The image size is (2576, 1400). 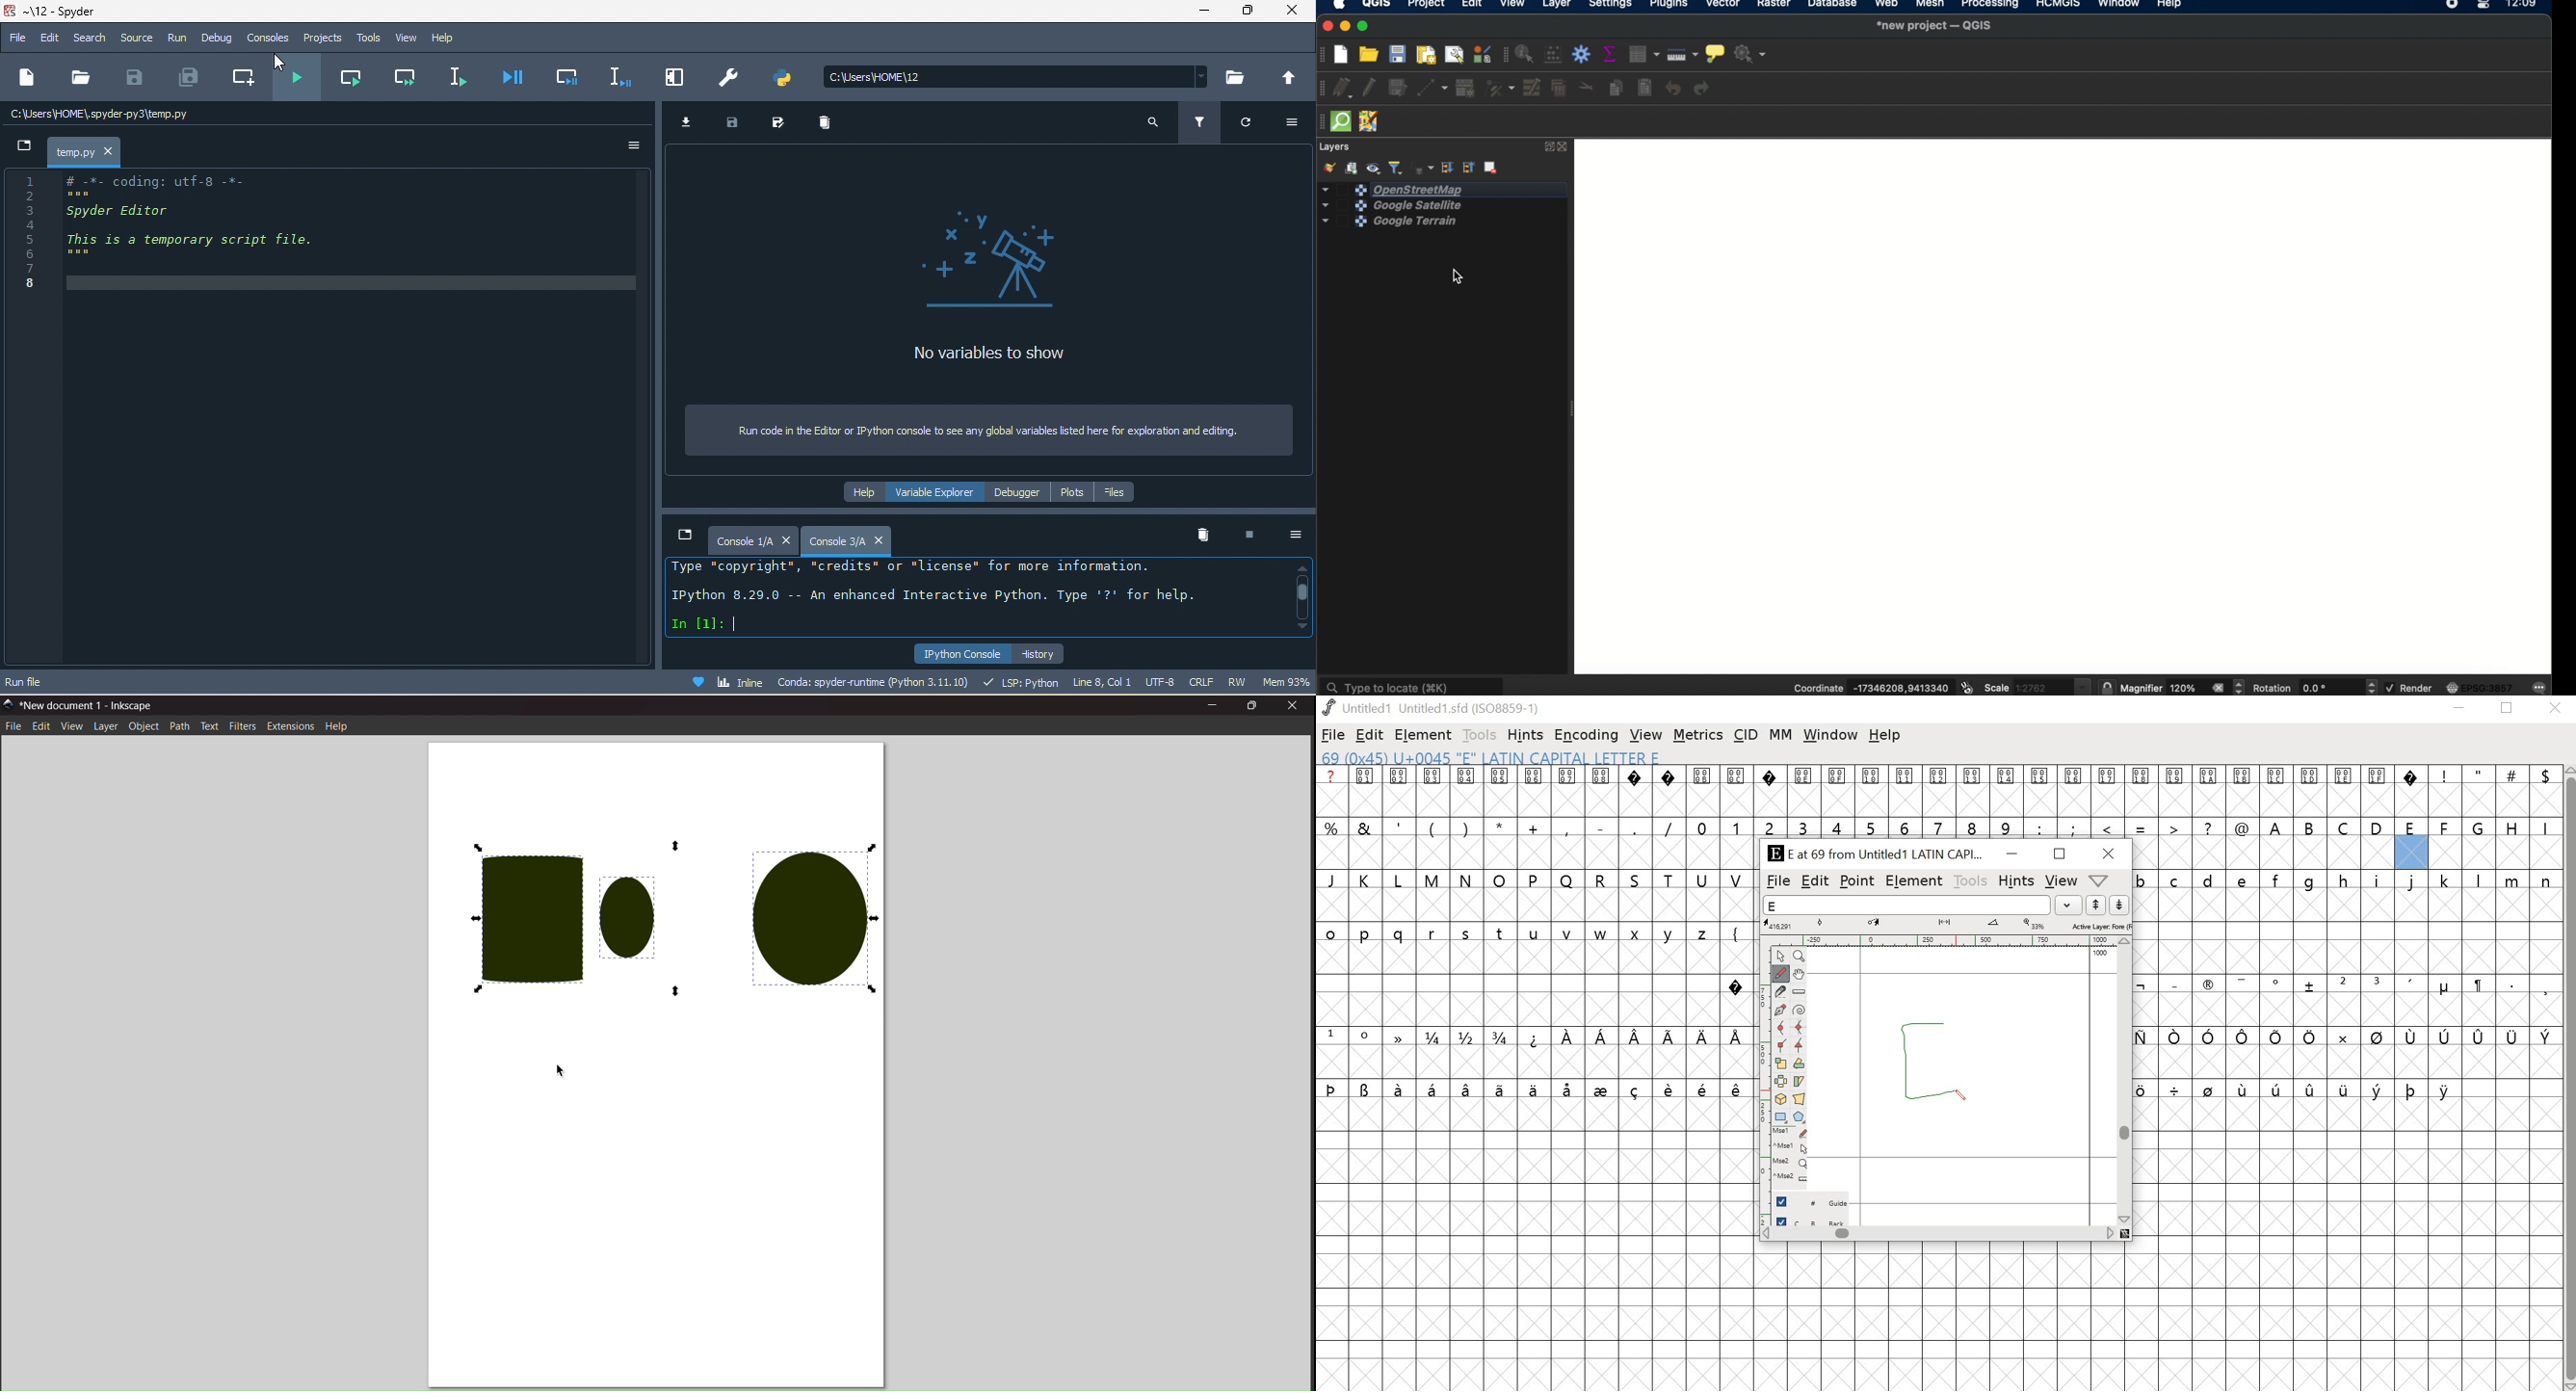 What do you see at coordinates (2350, 1037) in the screenshot?
I see `special characters` at bounding box center [2350, 1037].